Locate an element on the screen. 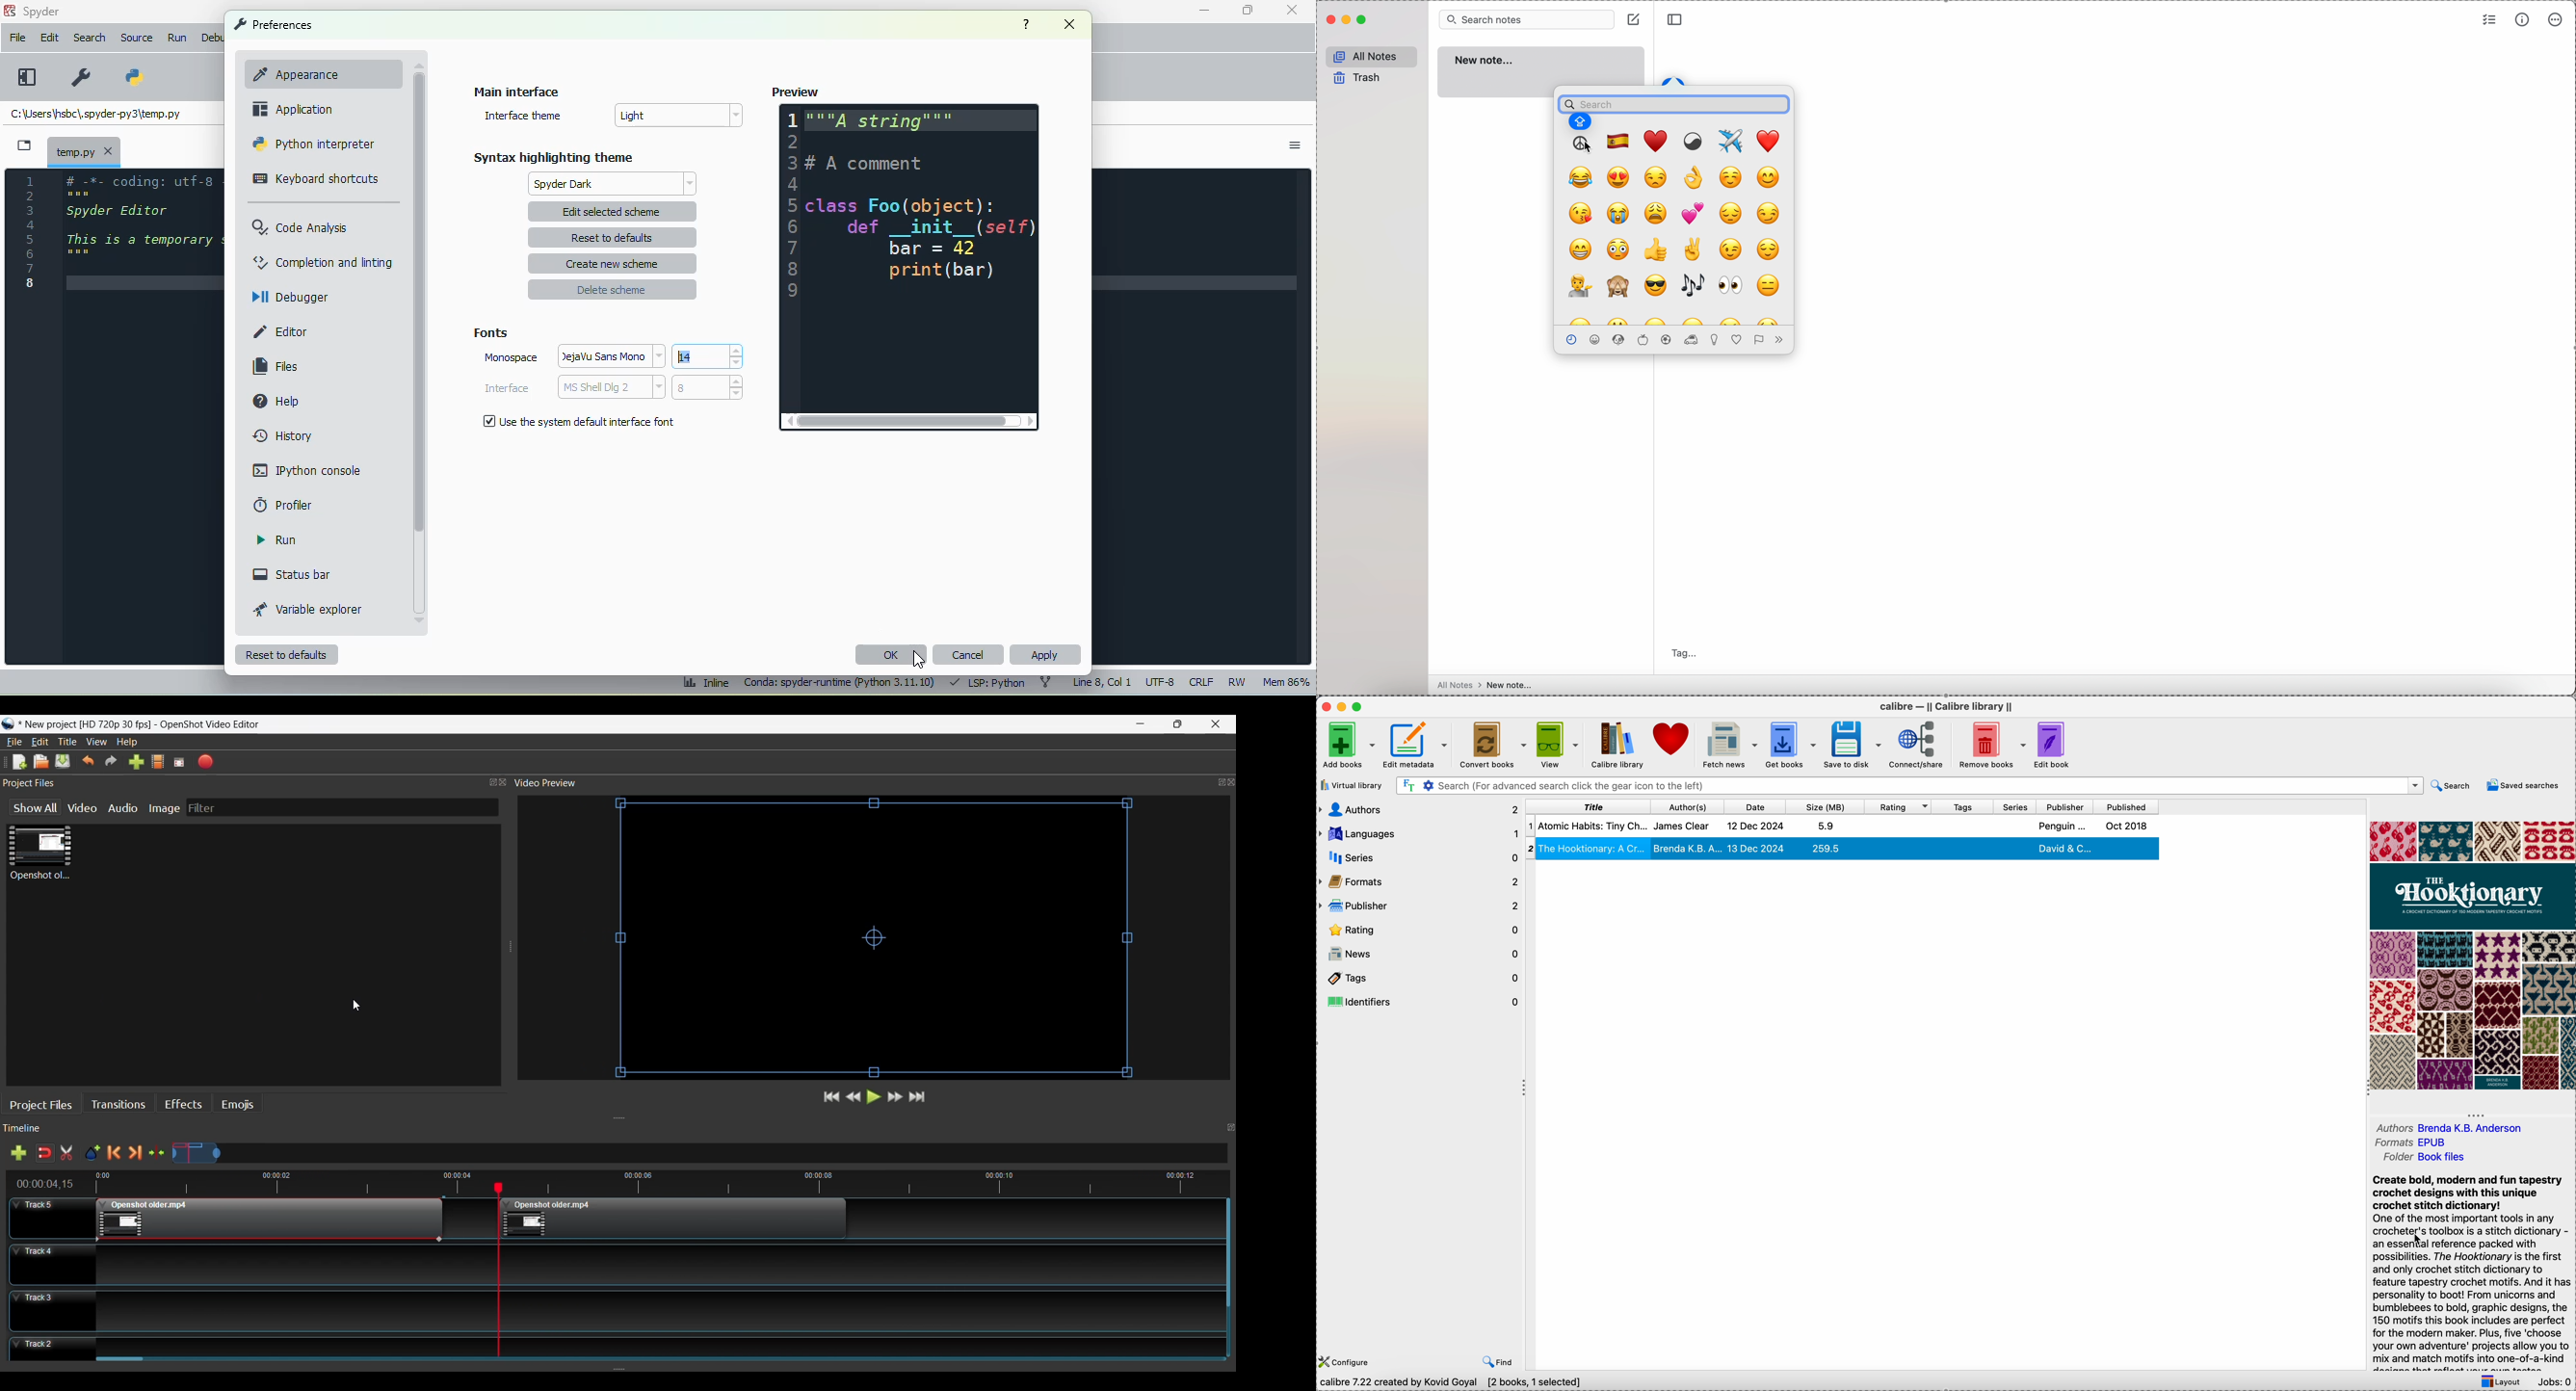  editor is located at coordinates (281, 332).